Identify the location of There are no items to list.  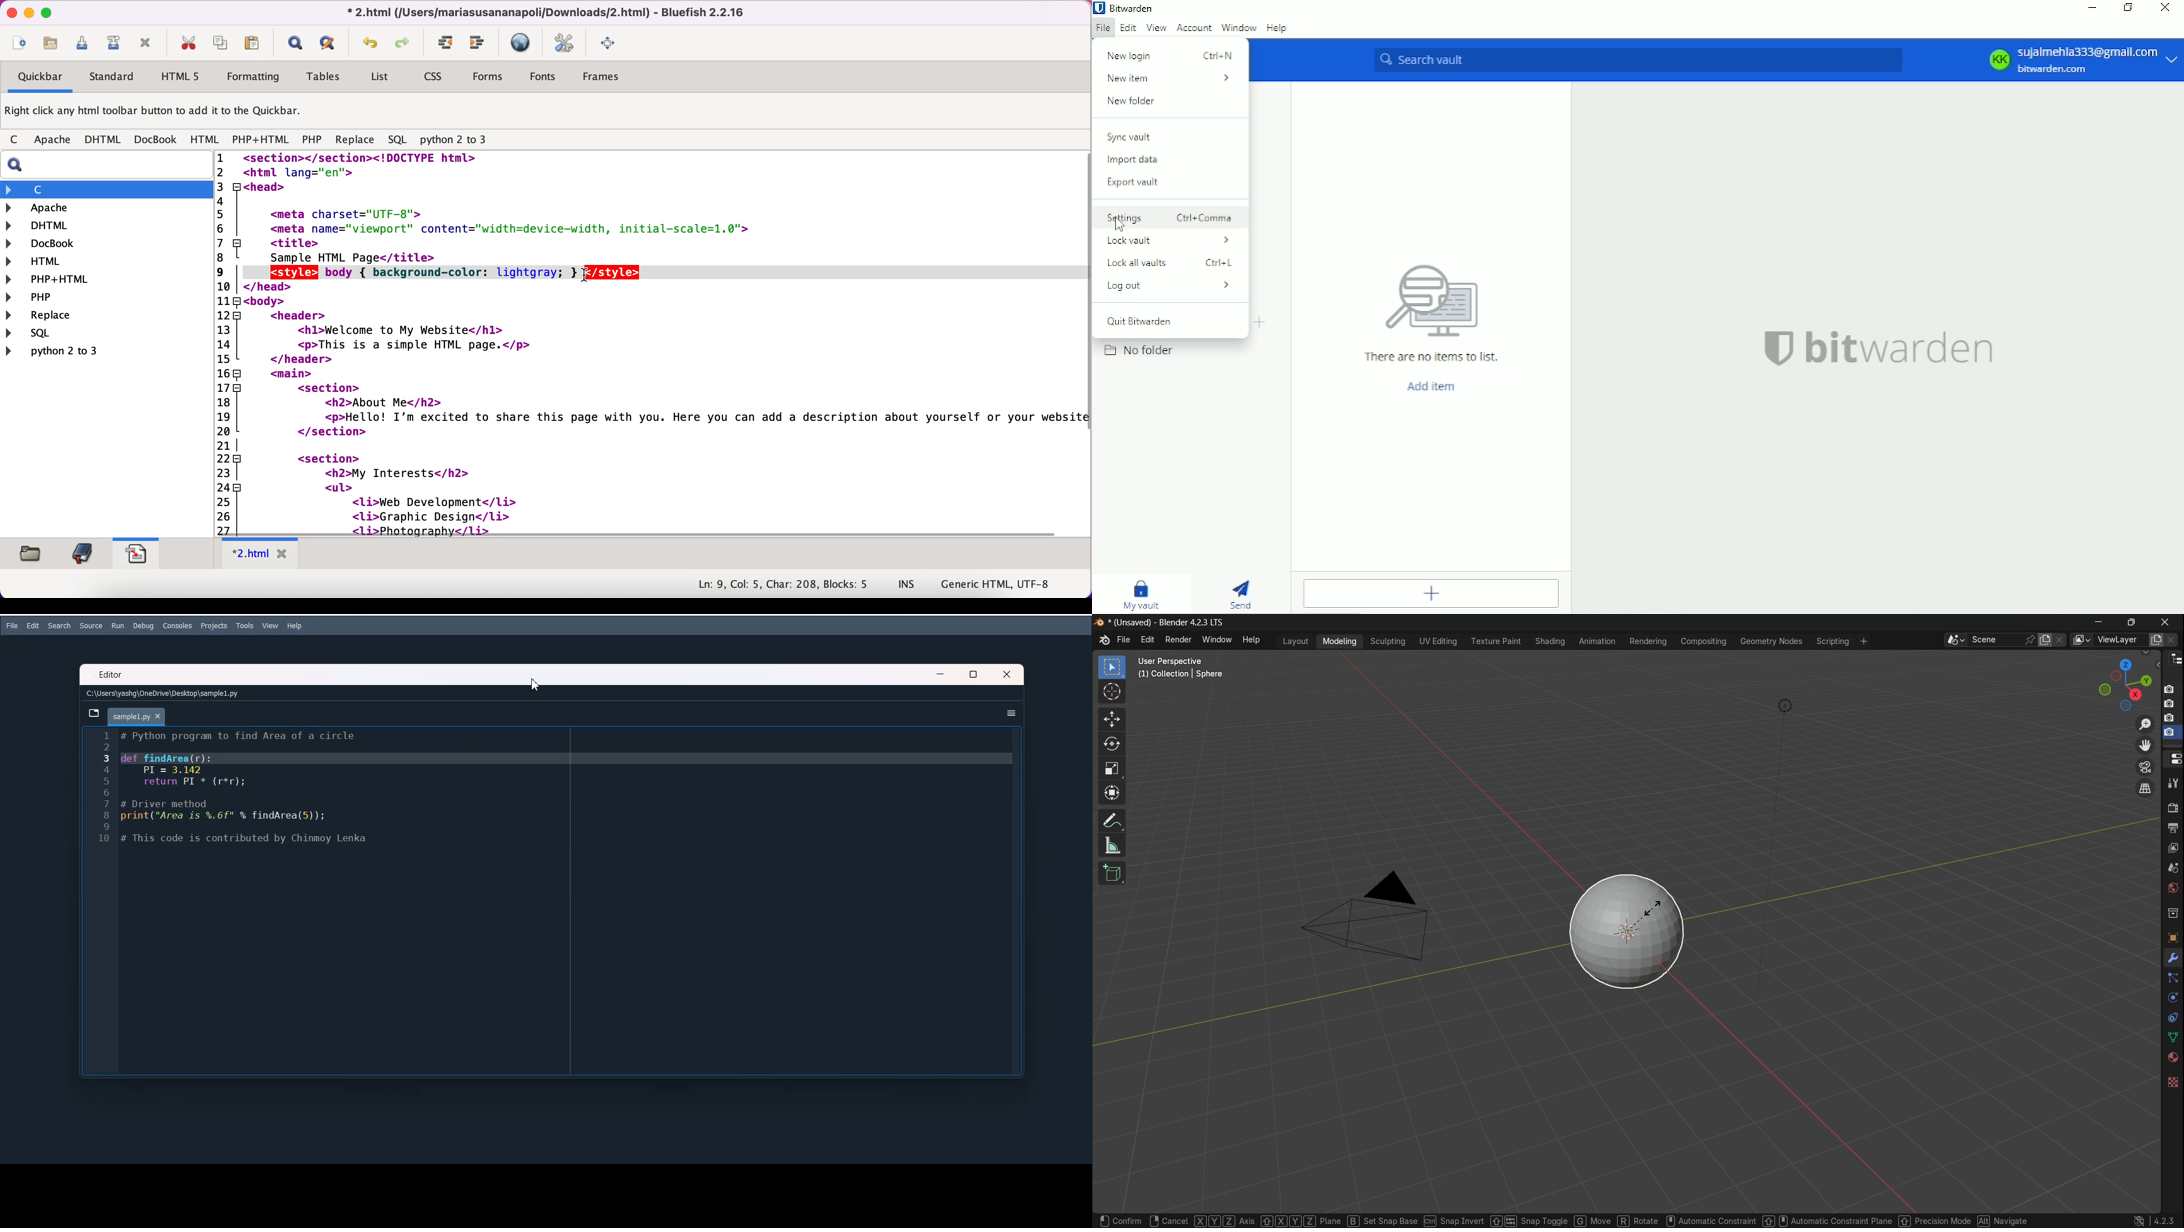
(1433, 356).